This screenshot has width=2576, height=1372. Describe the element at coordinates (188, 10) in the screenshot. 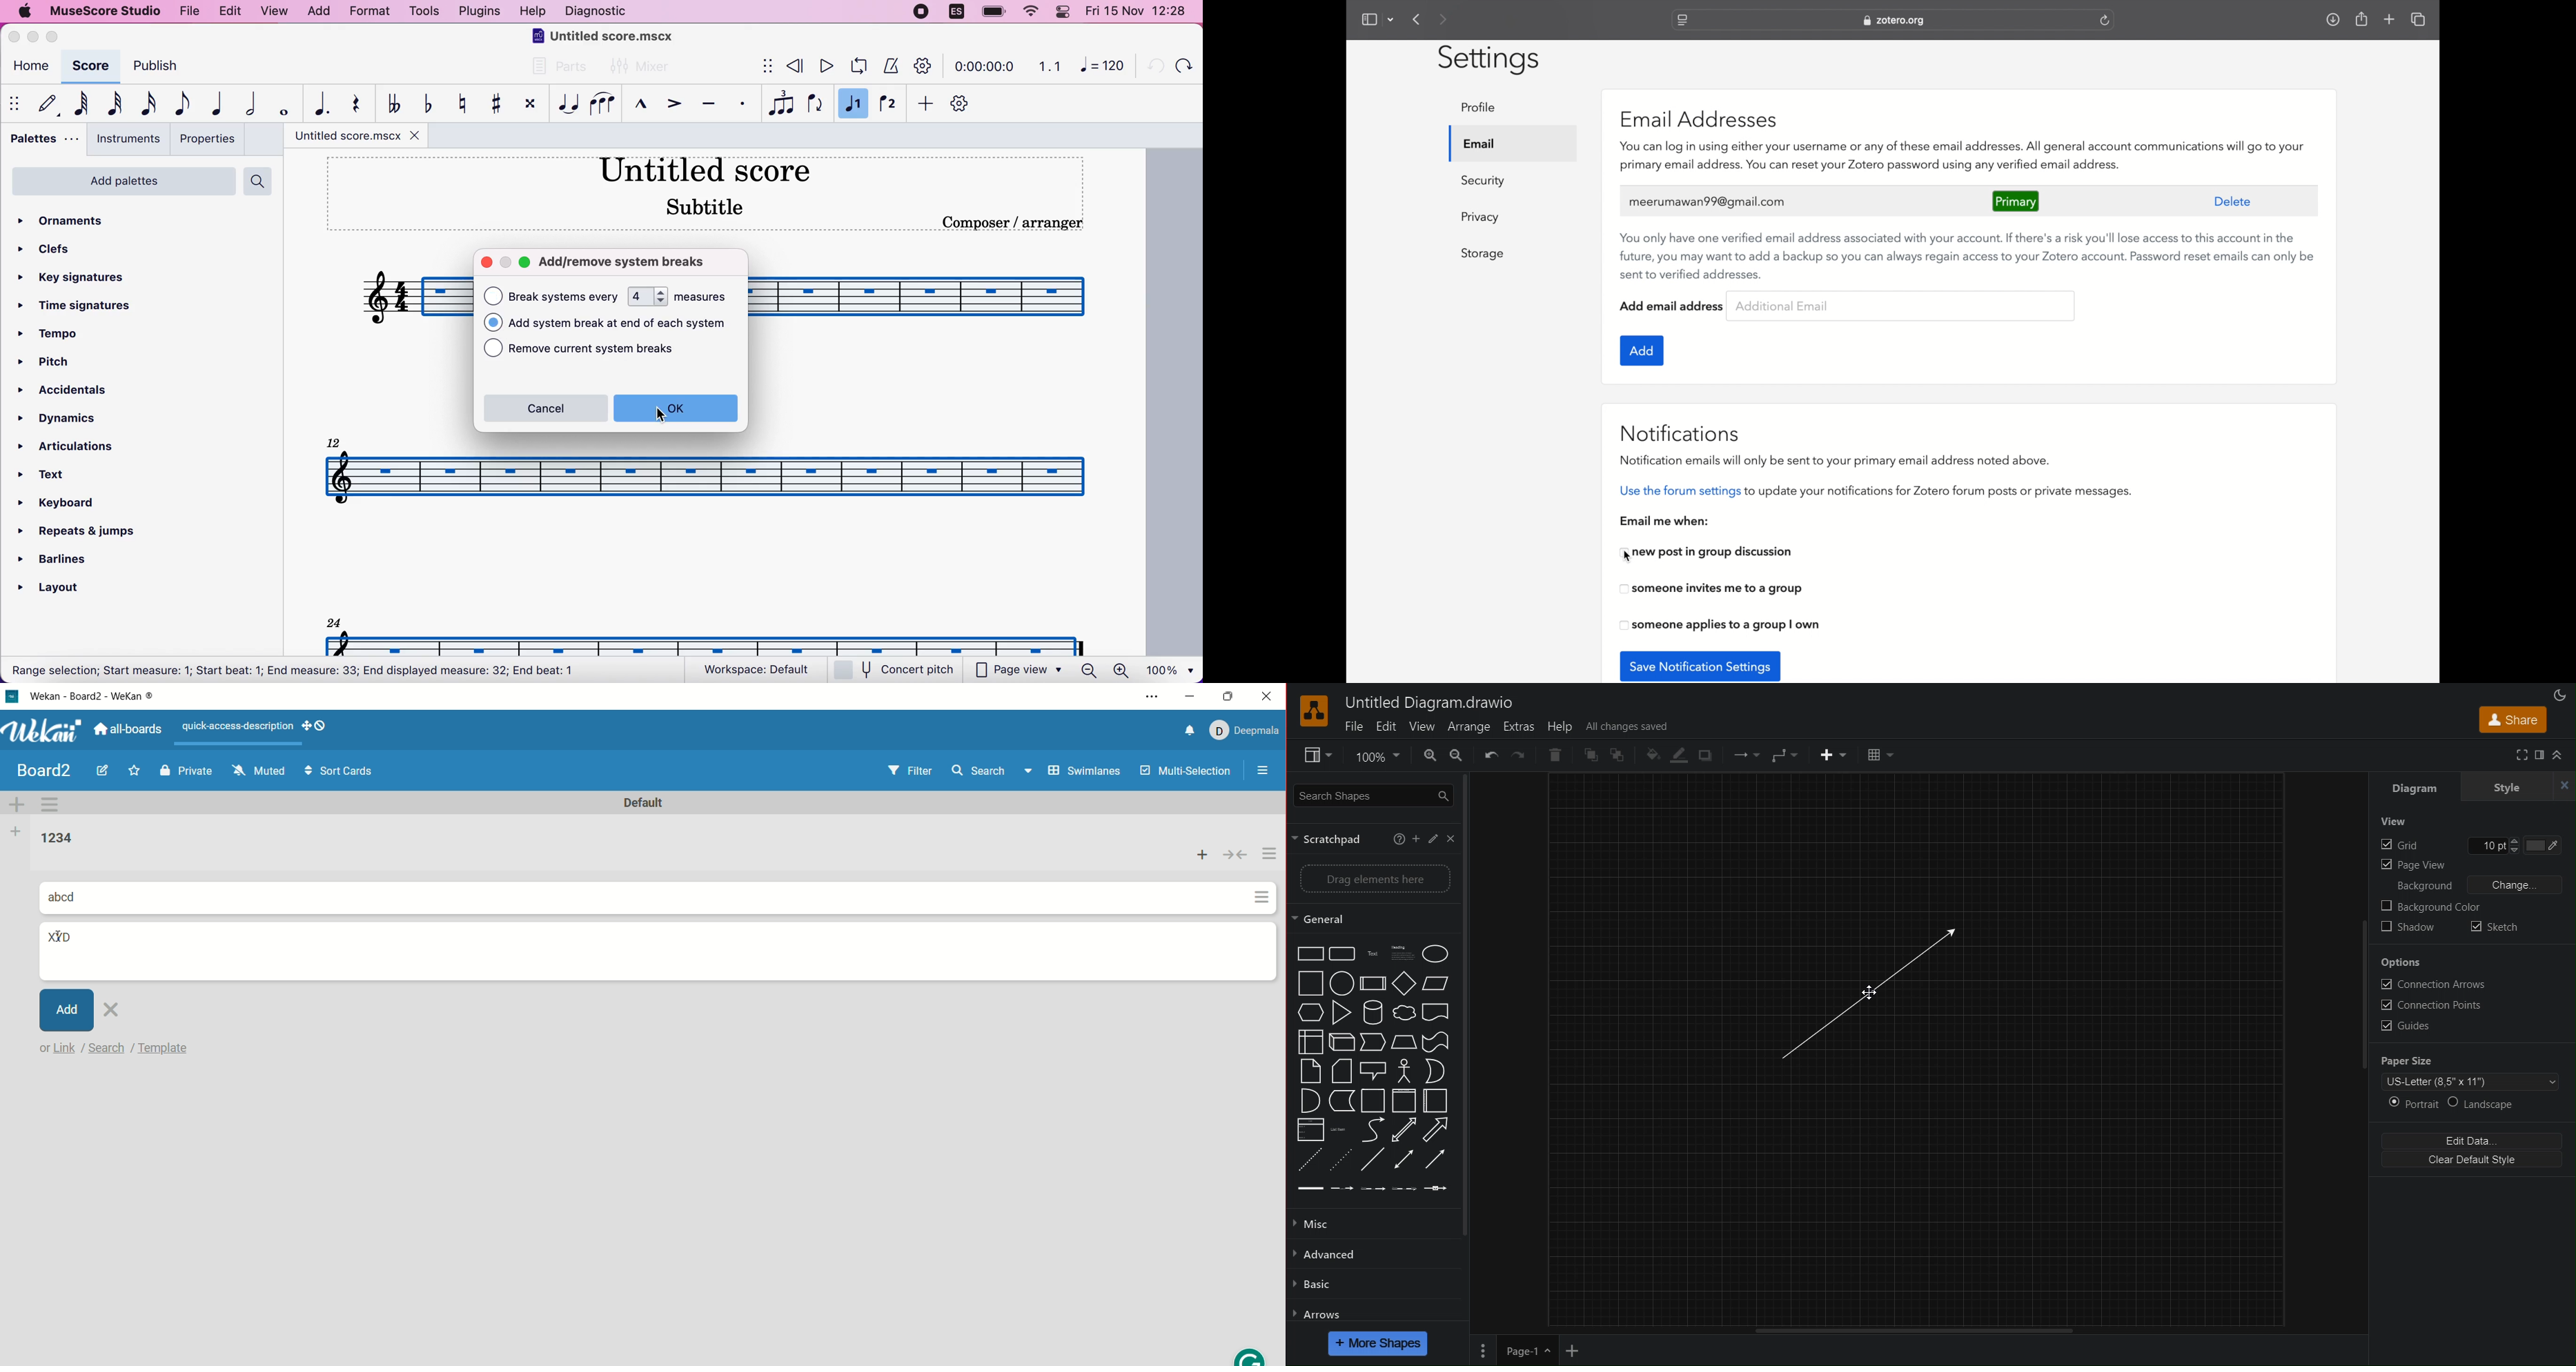

I see `file` at that location.